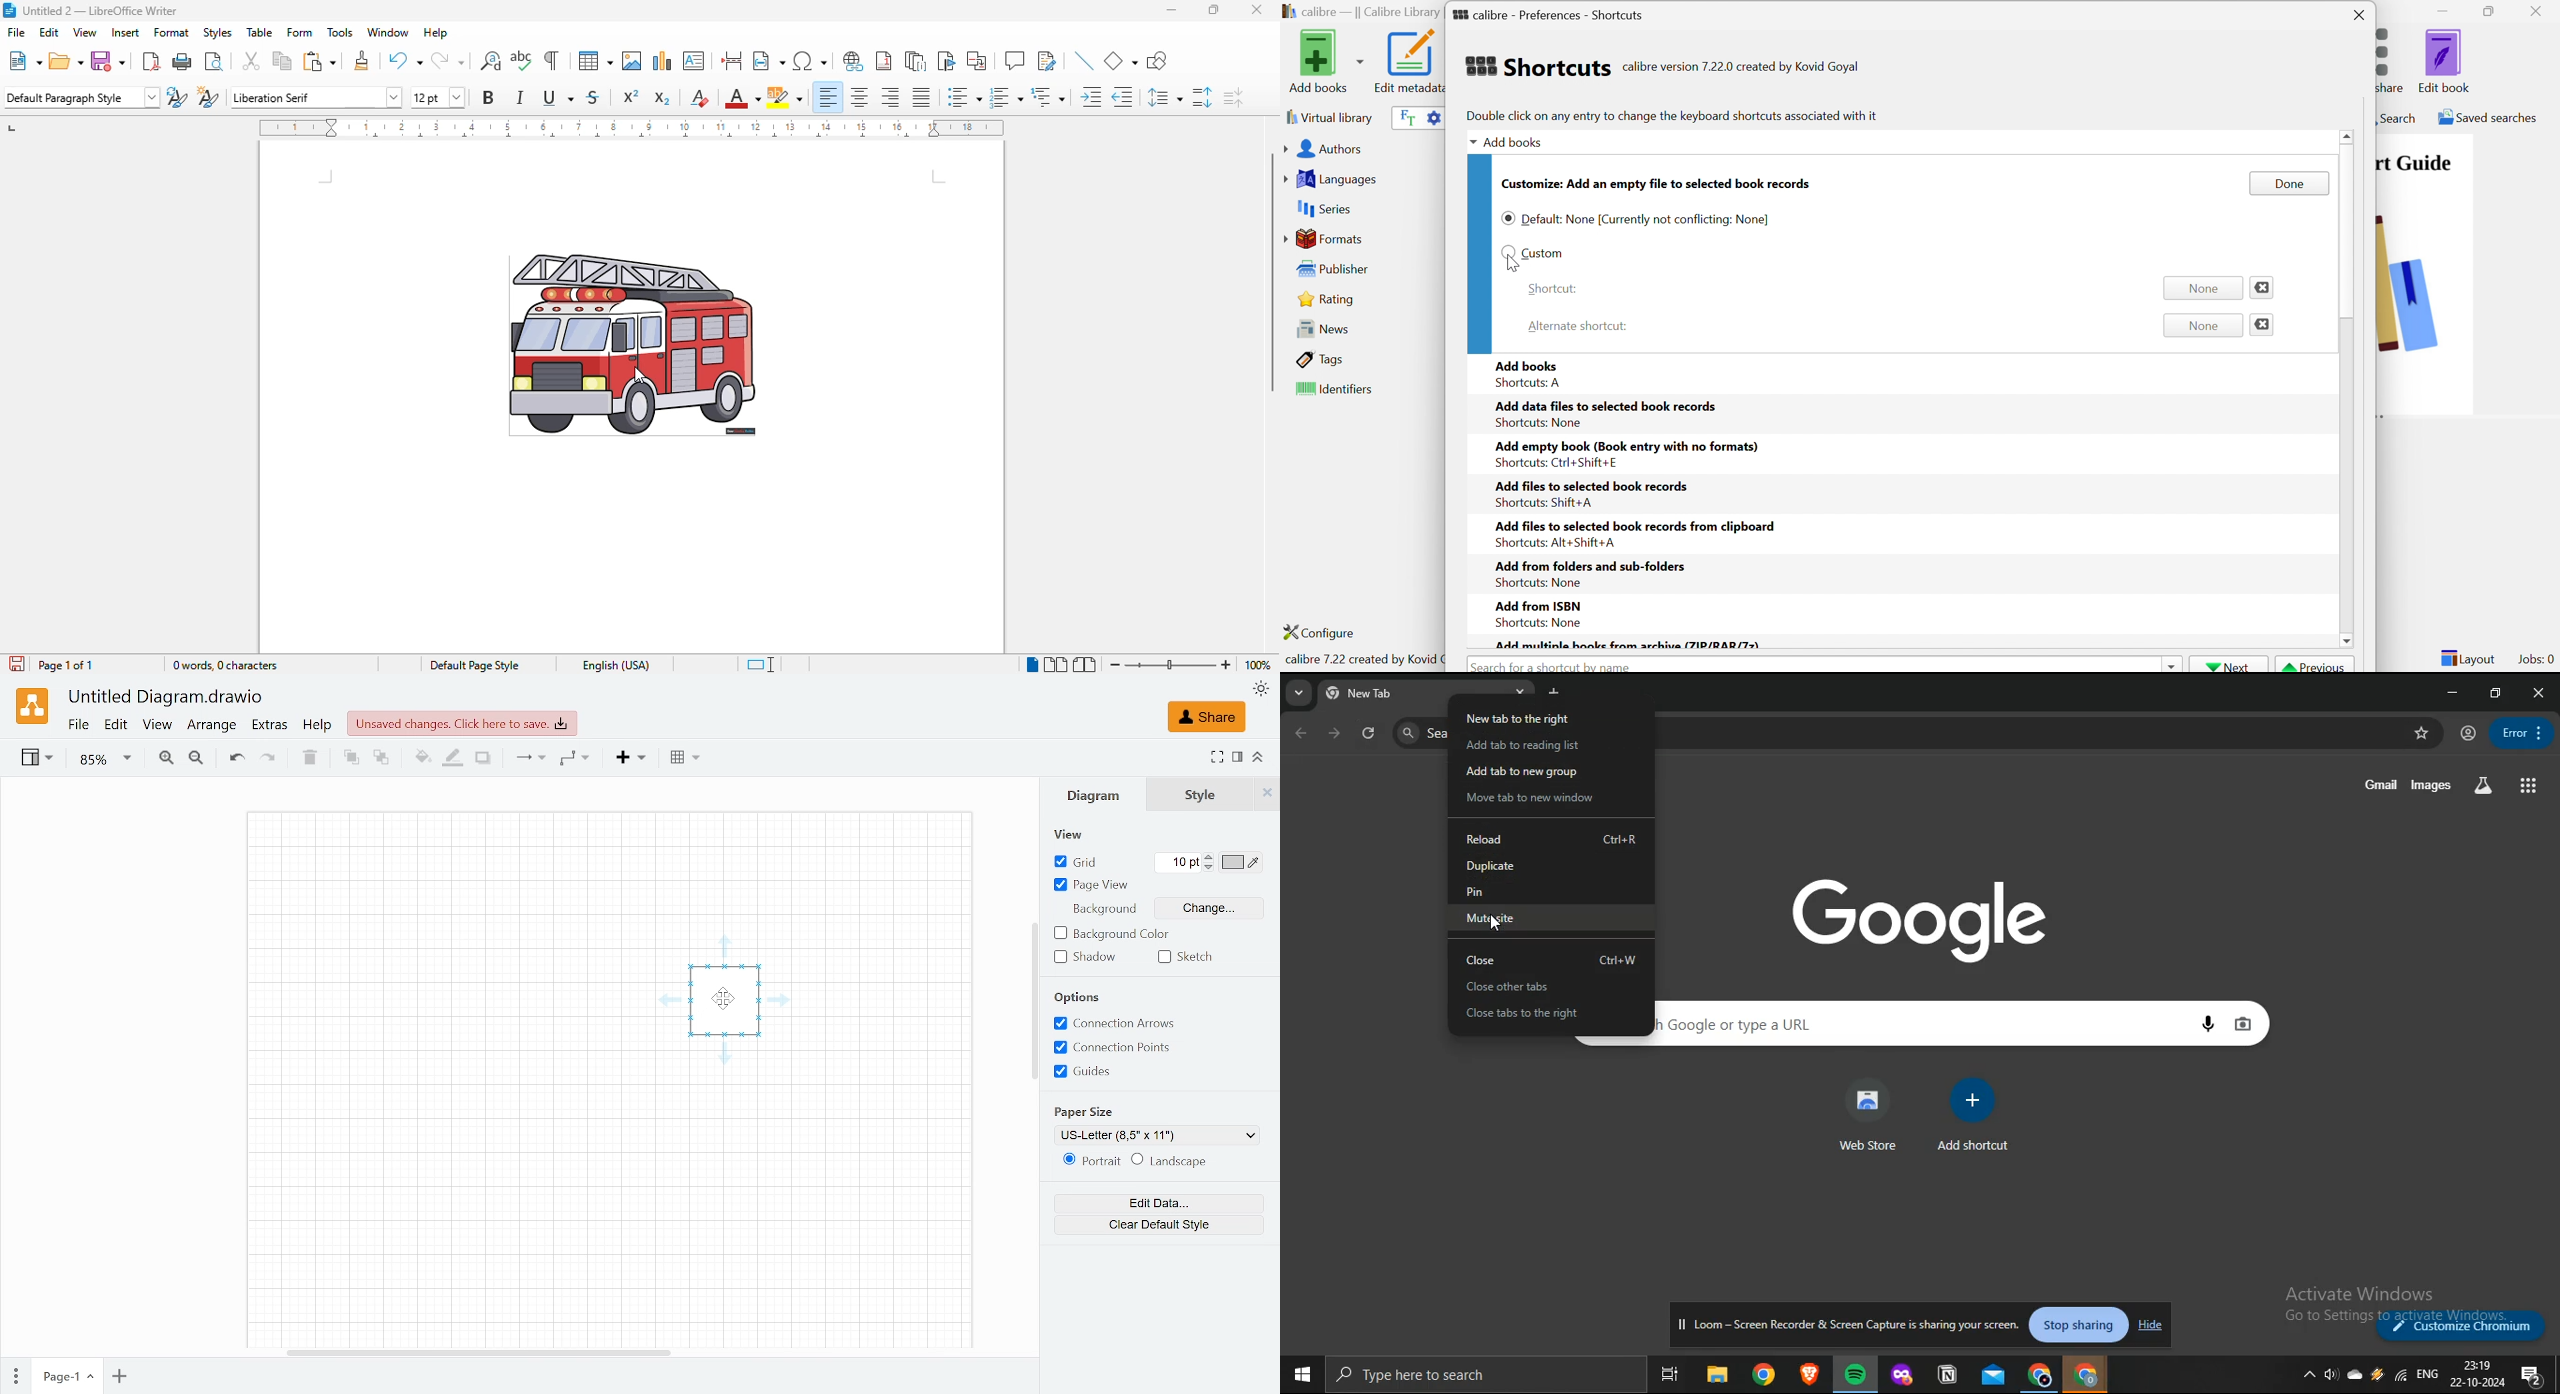  Describe the element at coordinates (301, 32) in the screenshot. I see `form` at that location.